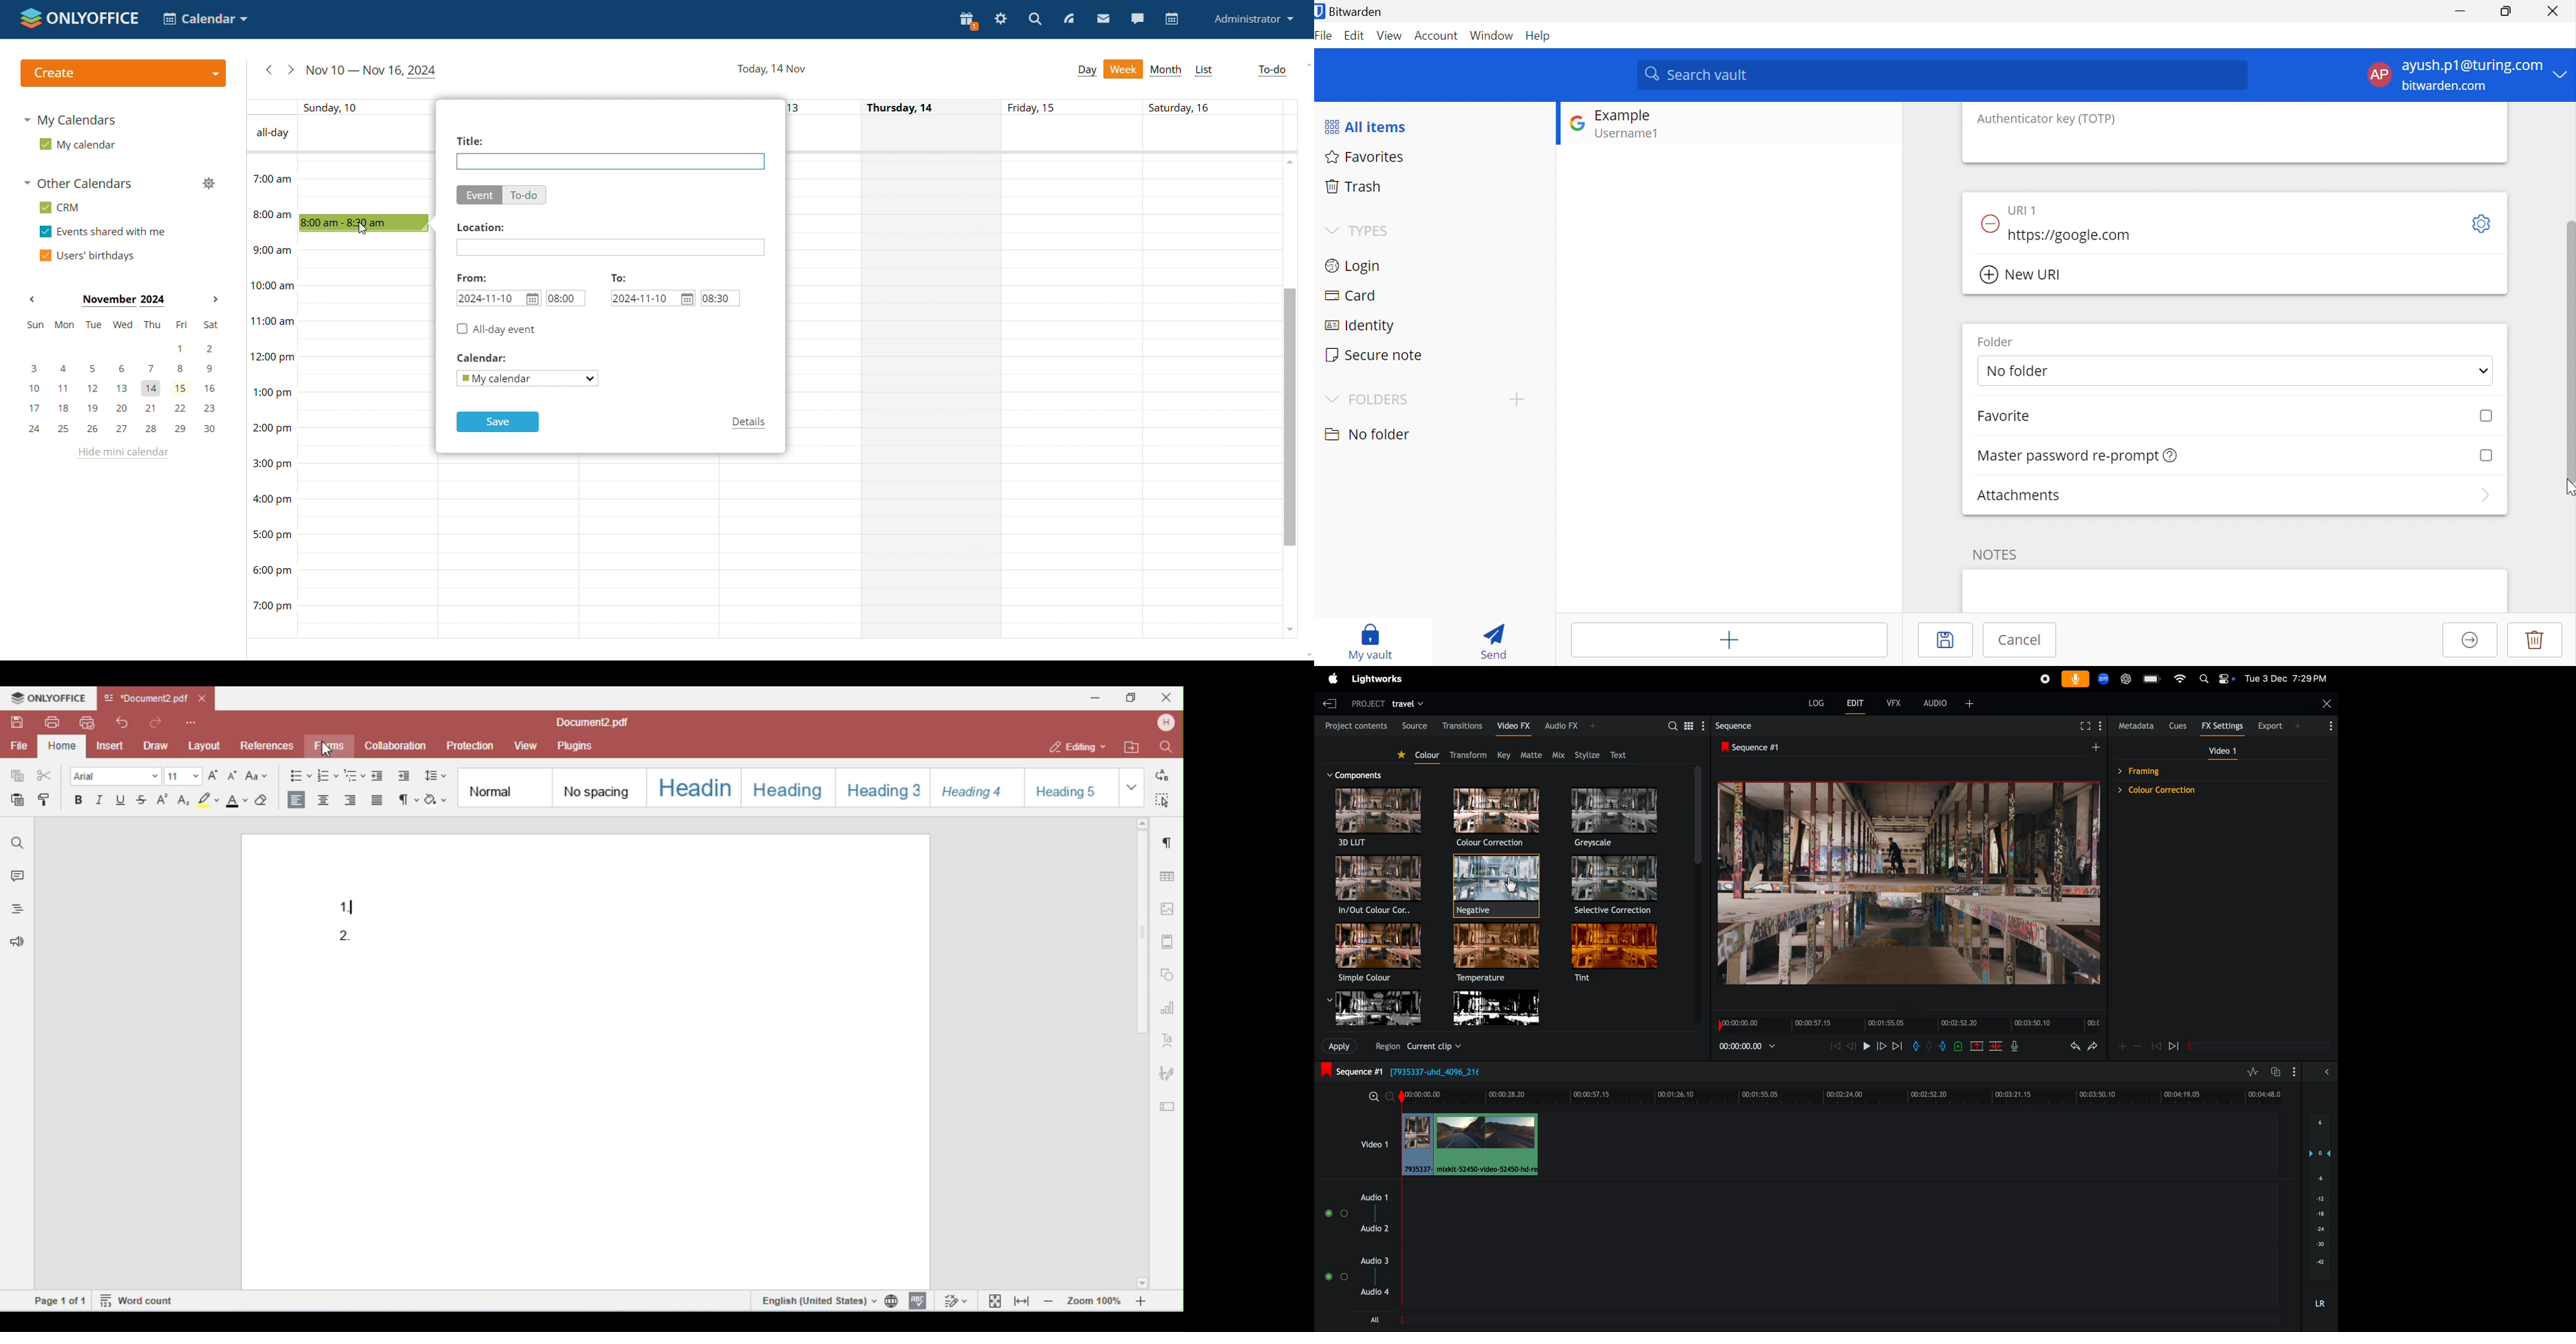 This screenshot has height=1344, width=2576. What do you see at coordinates (2075, 235) in the screenshot?
I see `https://google.com` at bounding box center [2075, 235].